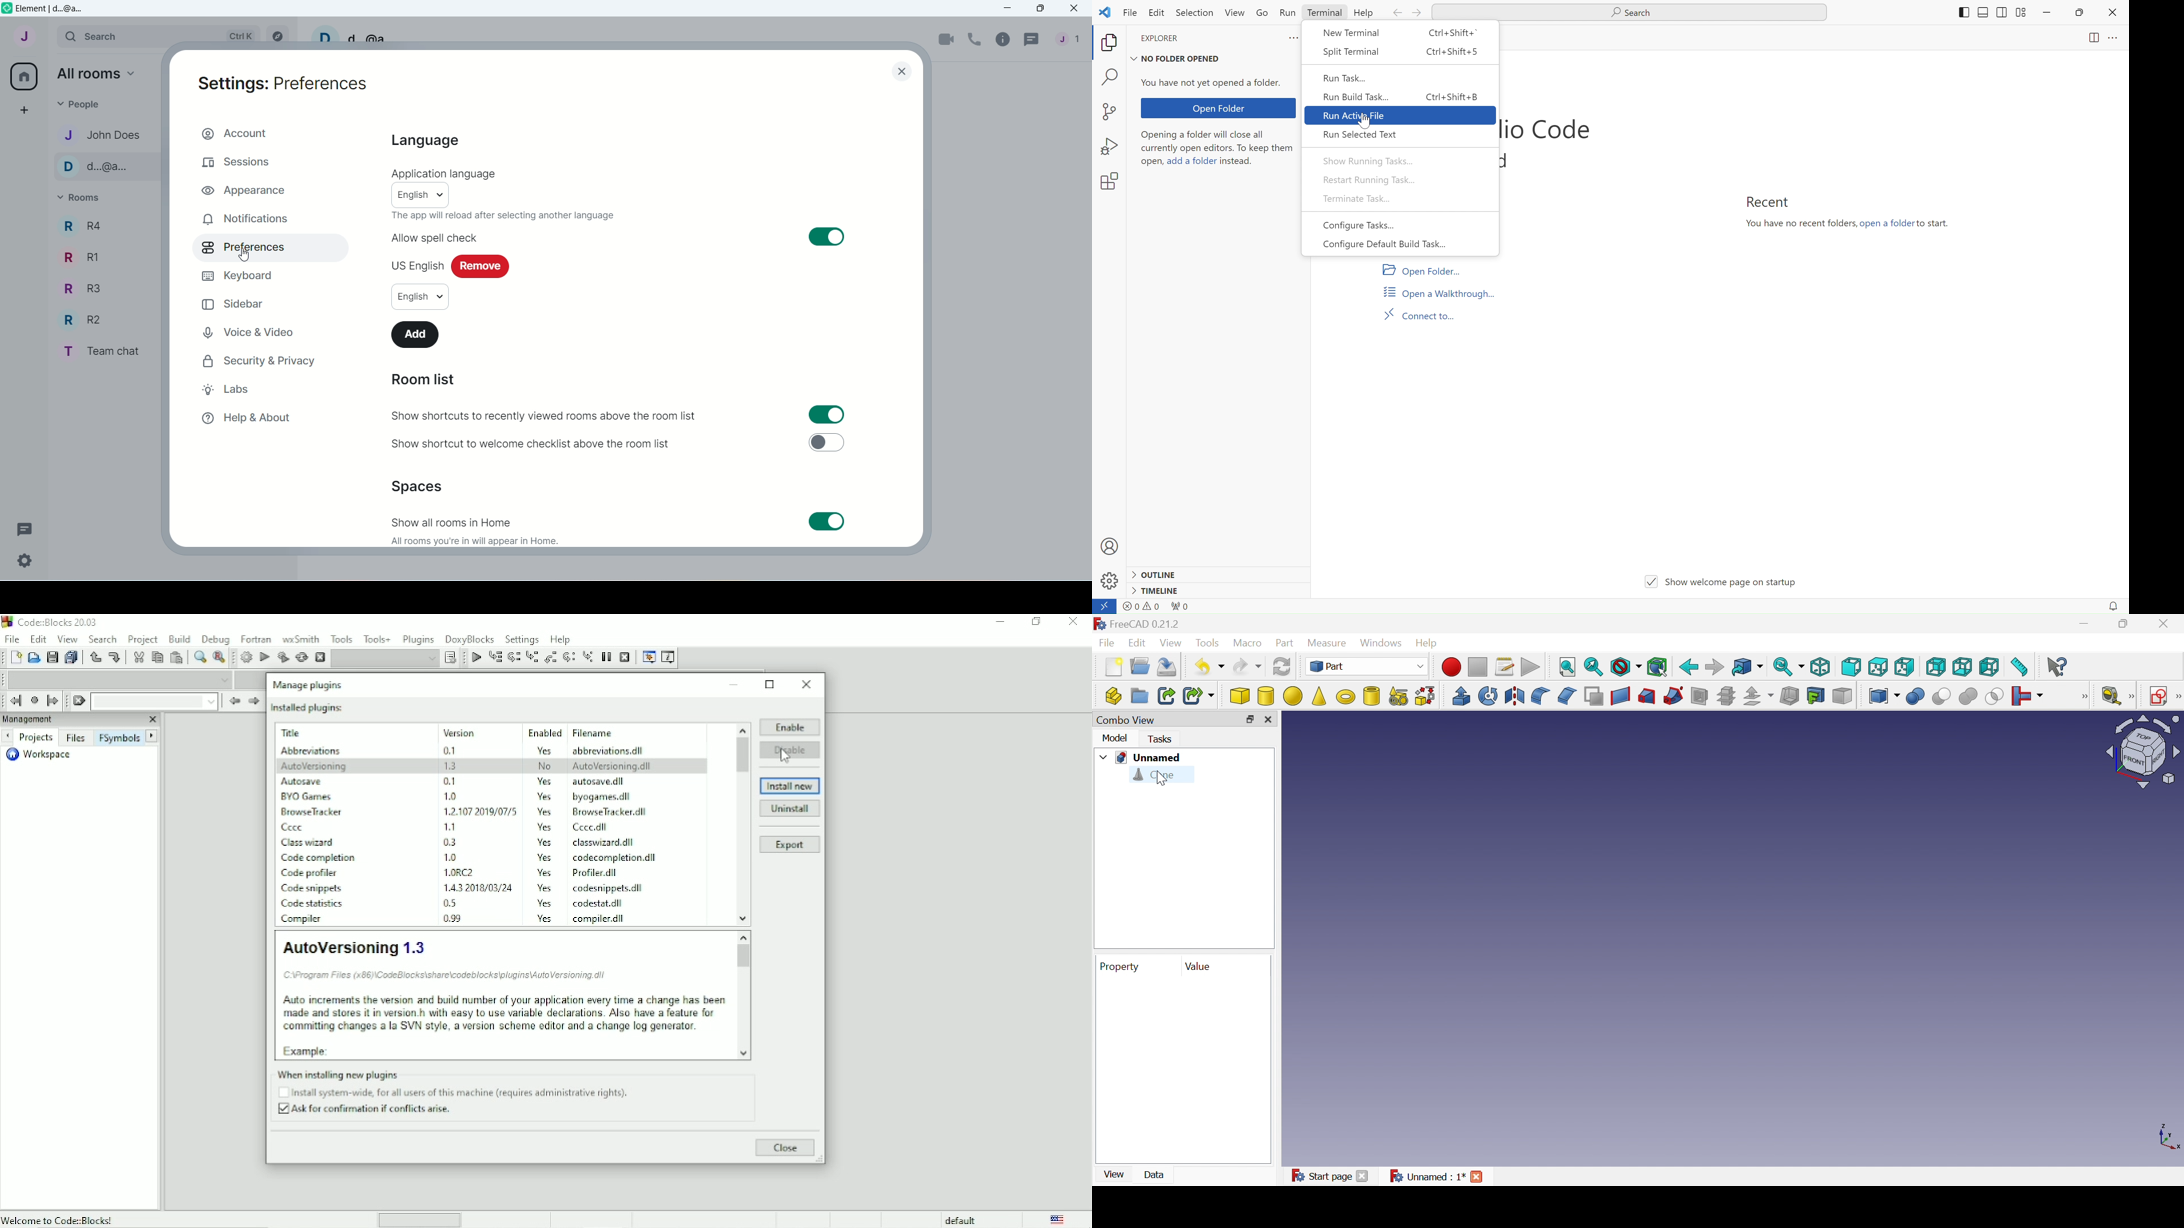 This screenshot has width=2184, height=1232. I want to click on codesnippets.dll, so click(606, 888).